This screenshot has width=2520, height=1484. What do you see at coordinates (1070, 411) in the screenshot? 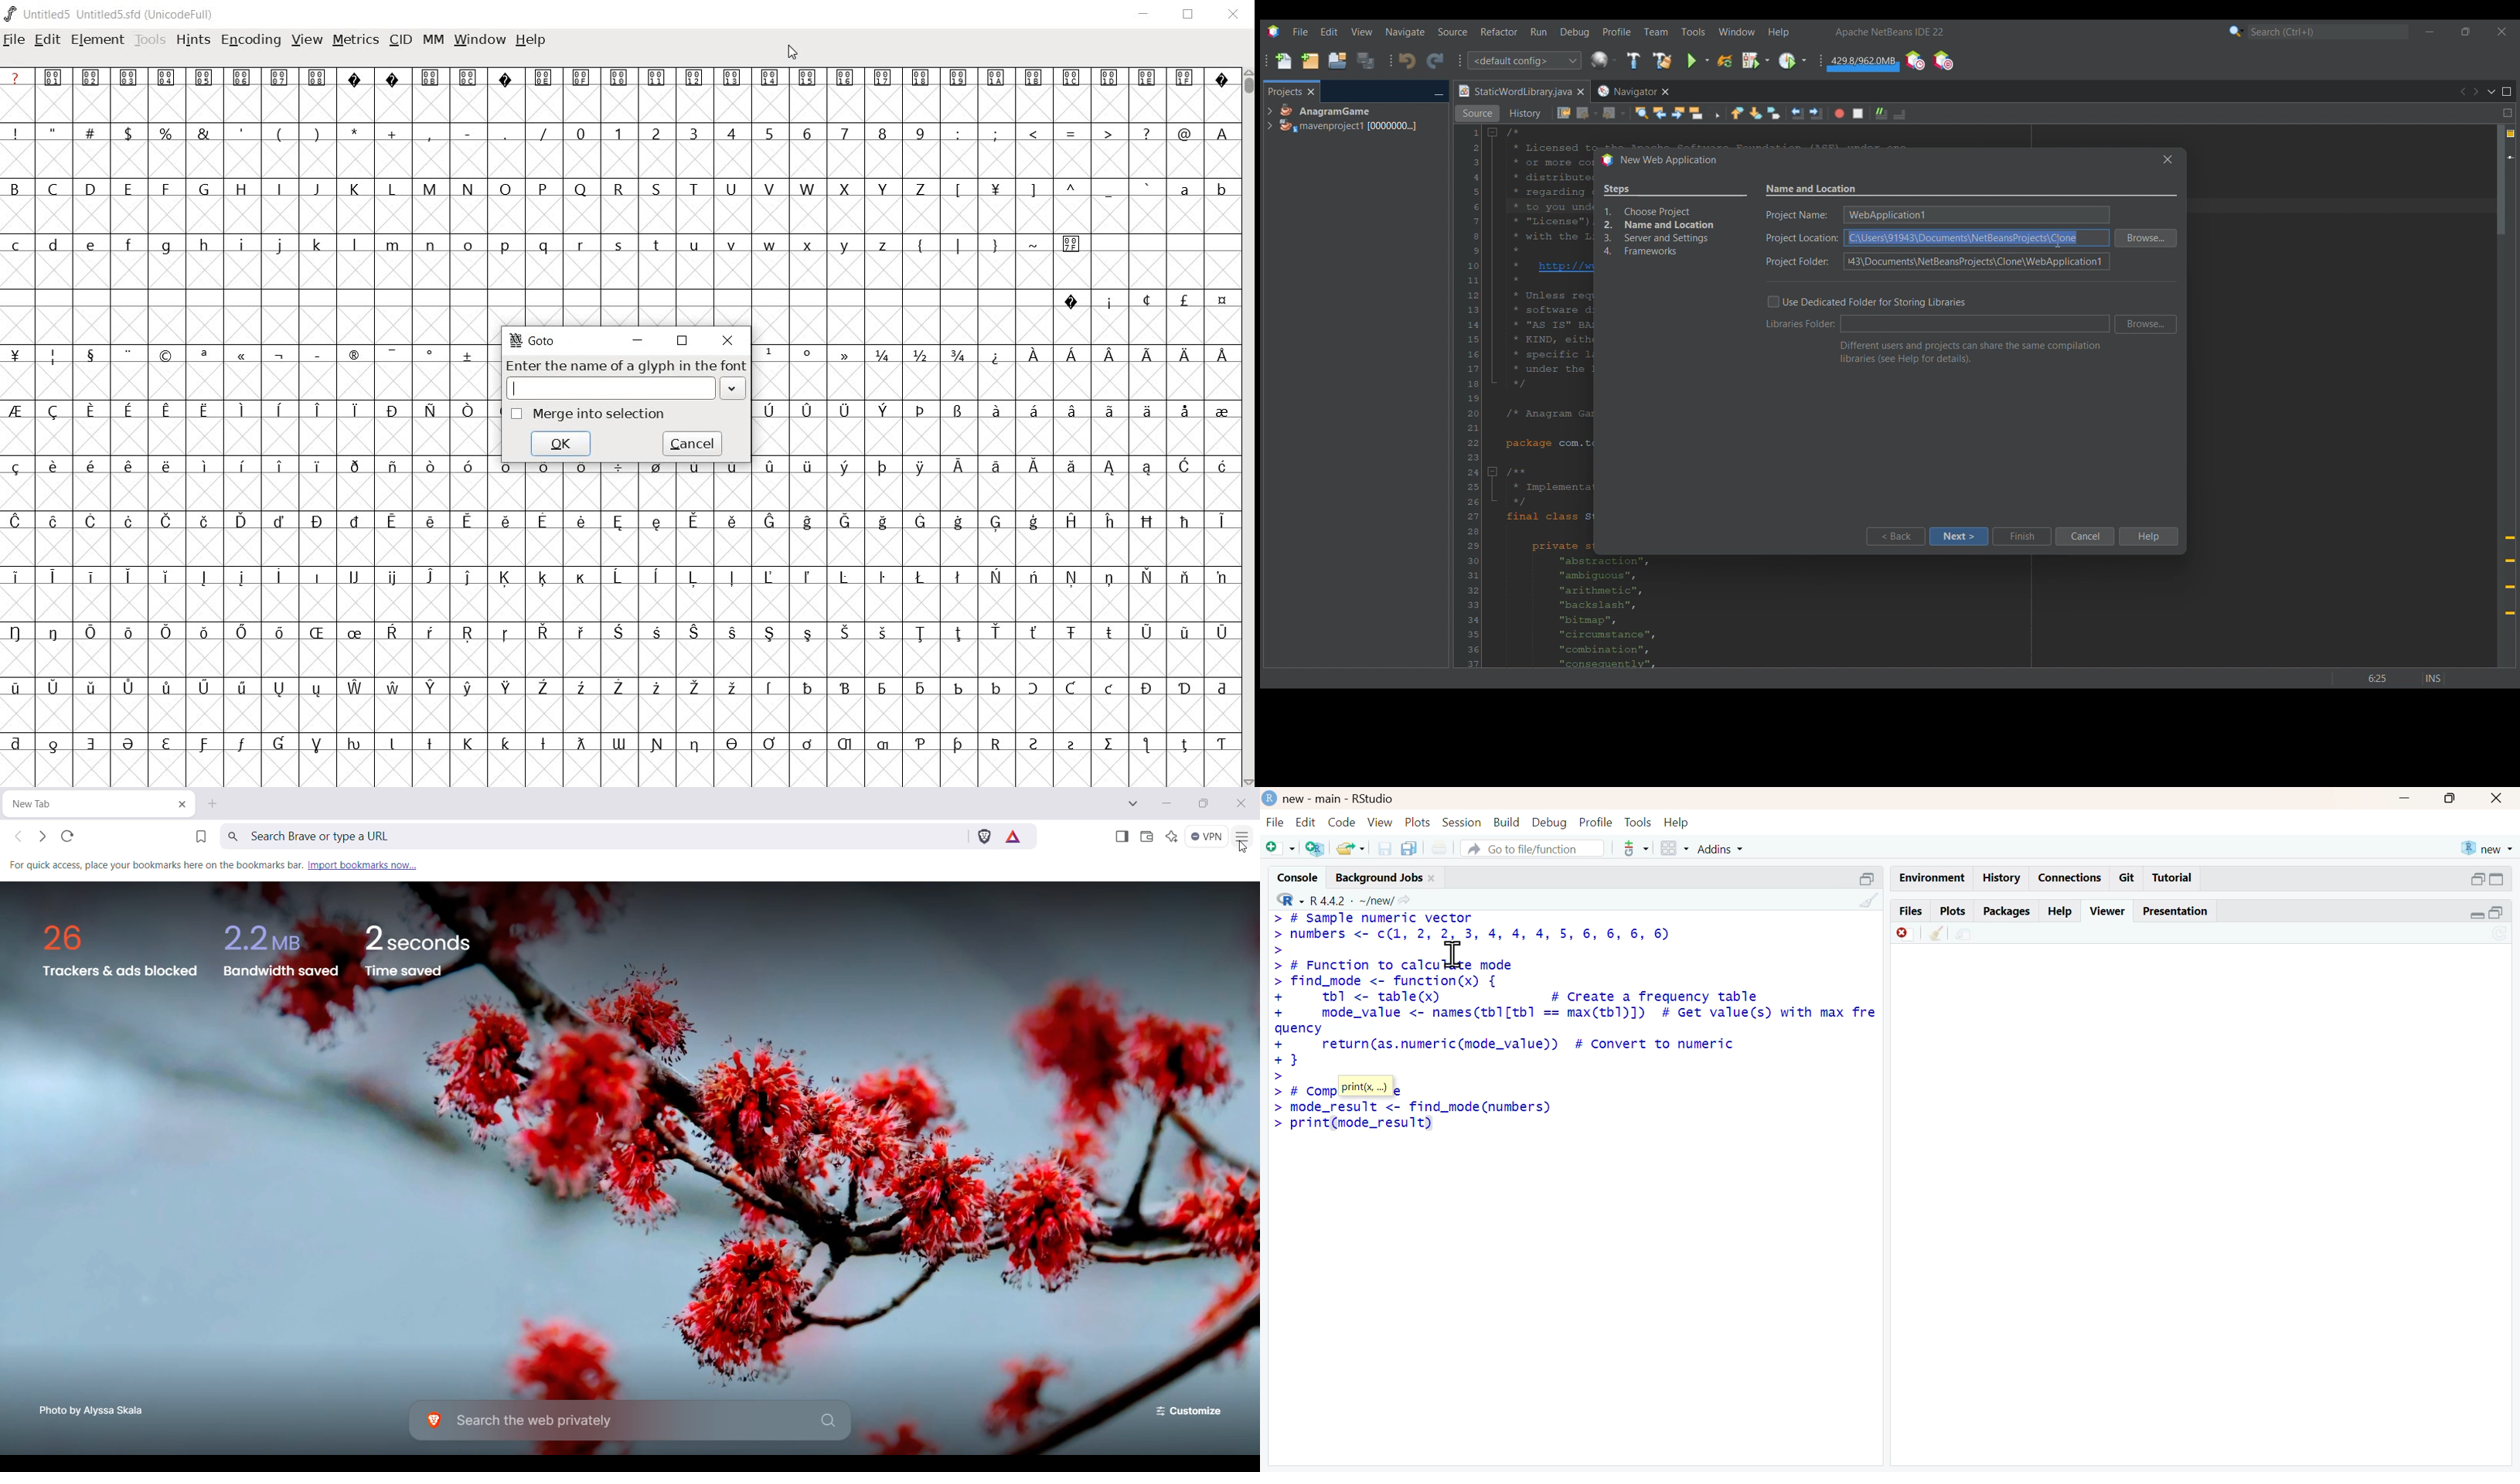
I see `Symbol` at bounding box center [1070, 411].